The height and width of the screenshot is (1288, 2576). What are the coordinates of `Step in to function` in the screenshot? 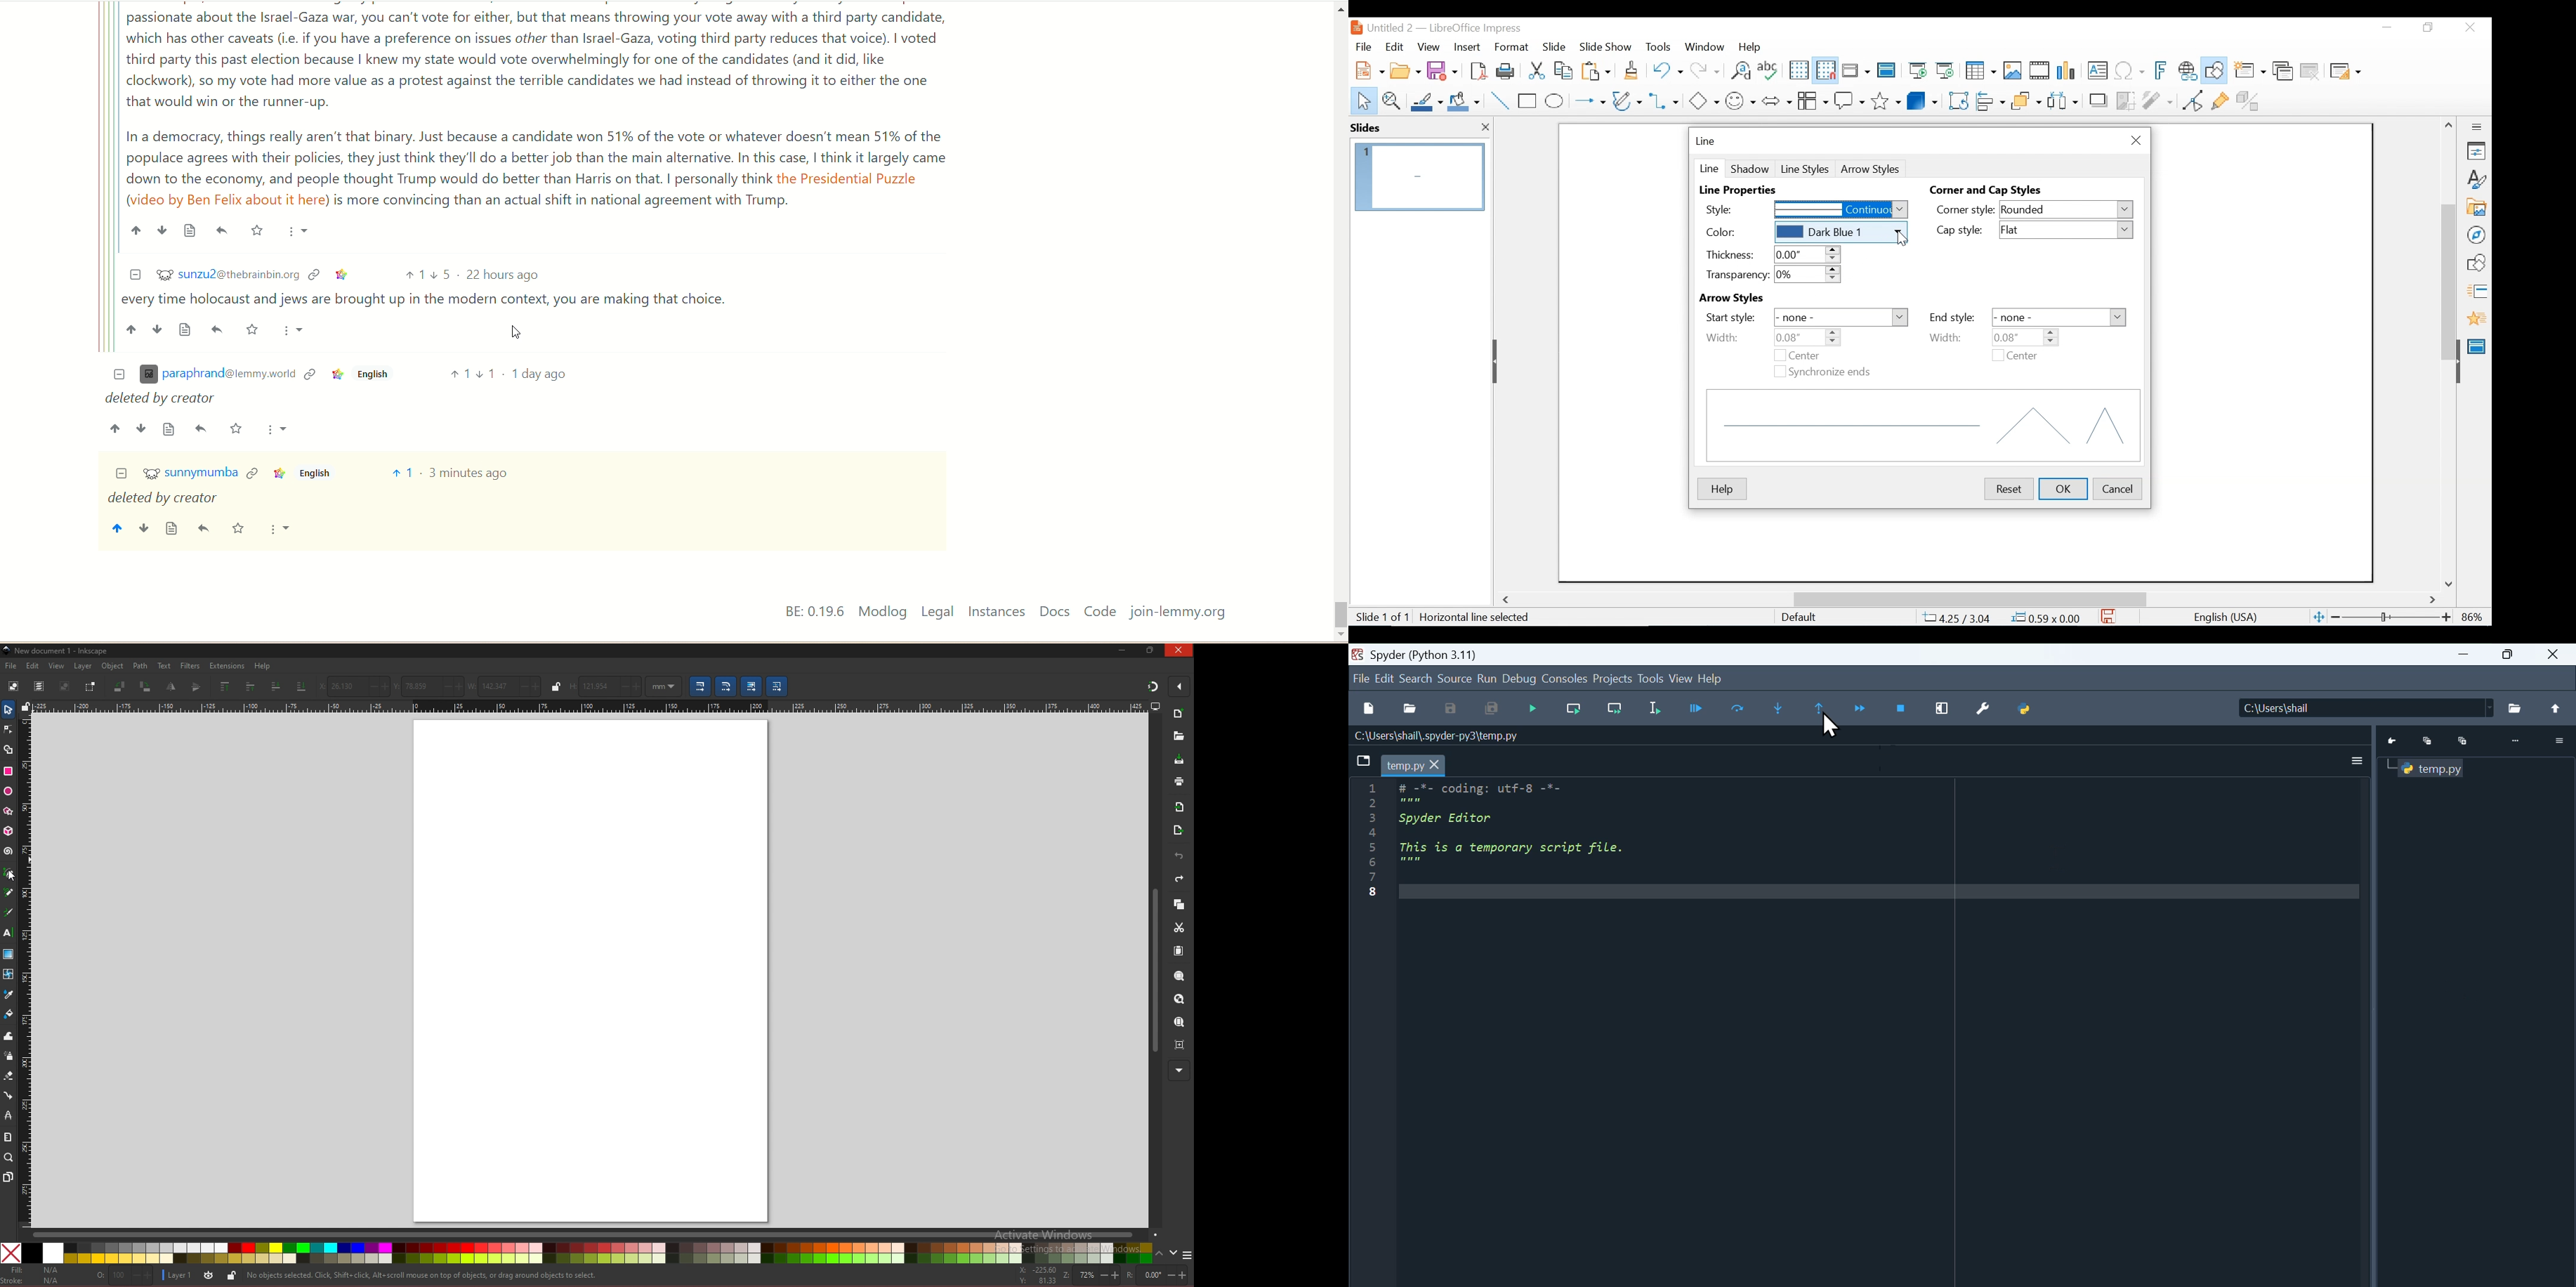 It's located at (1779, 708).